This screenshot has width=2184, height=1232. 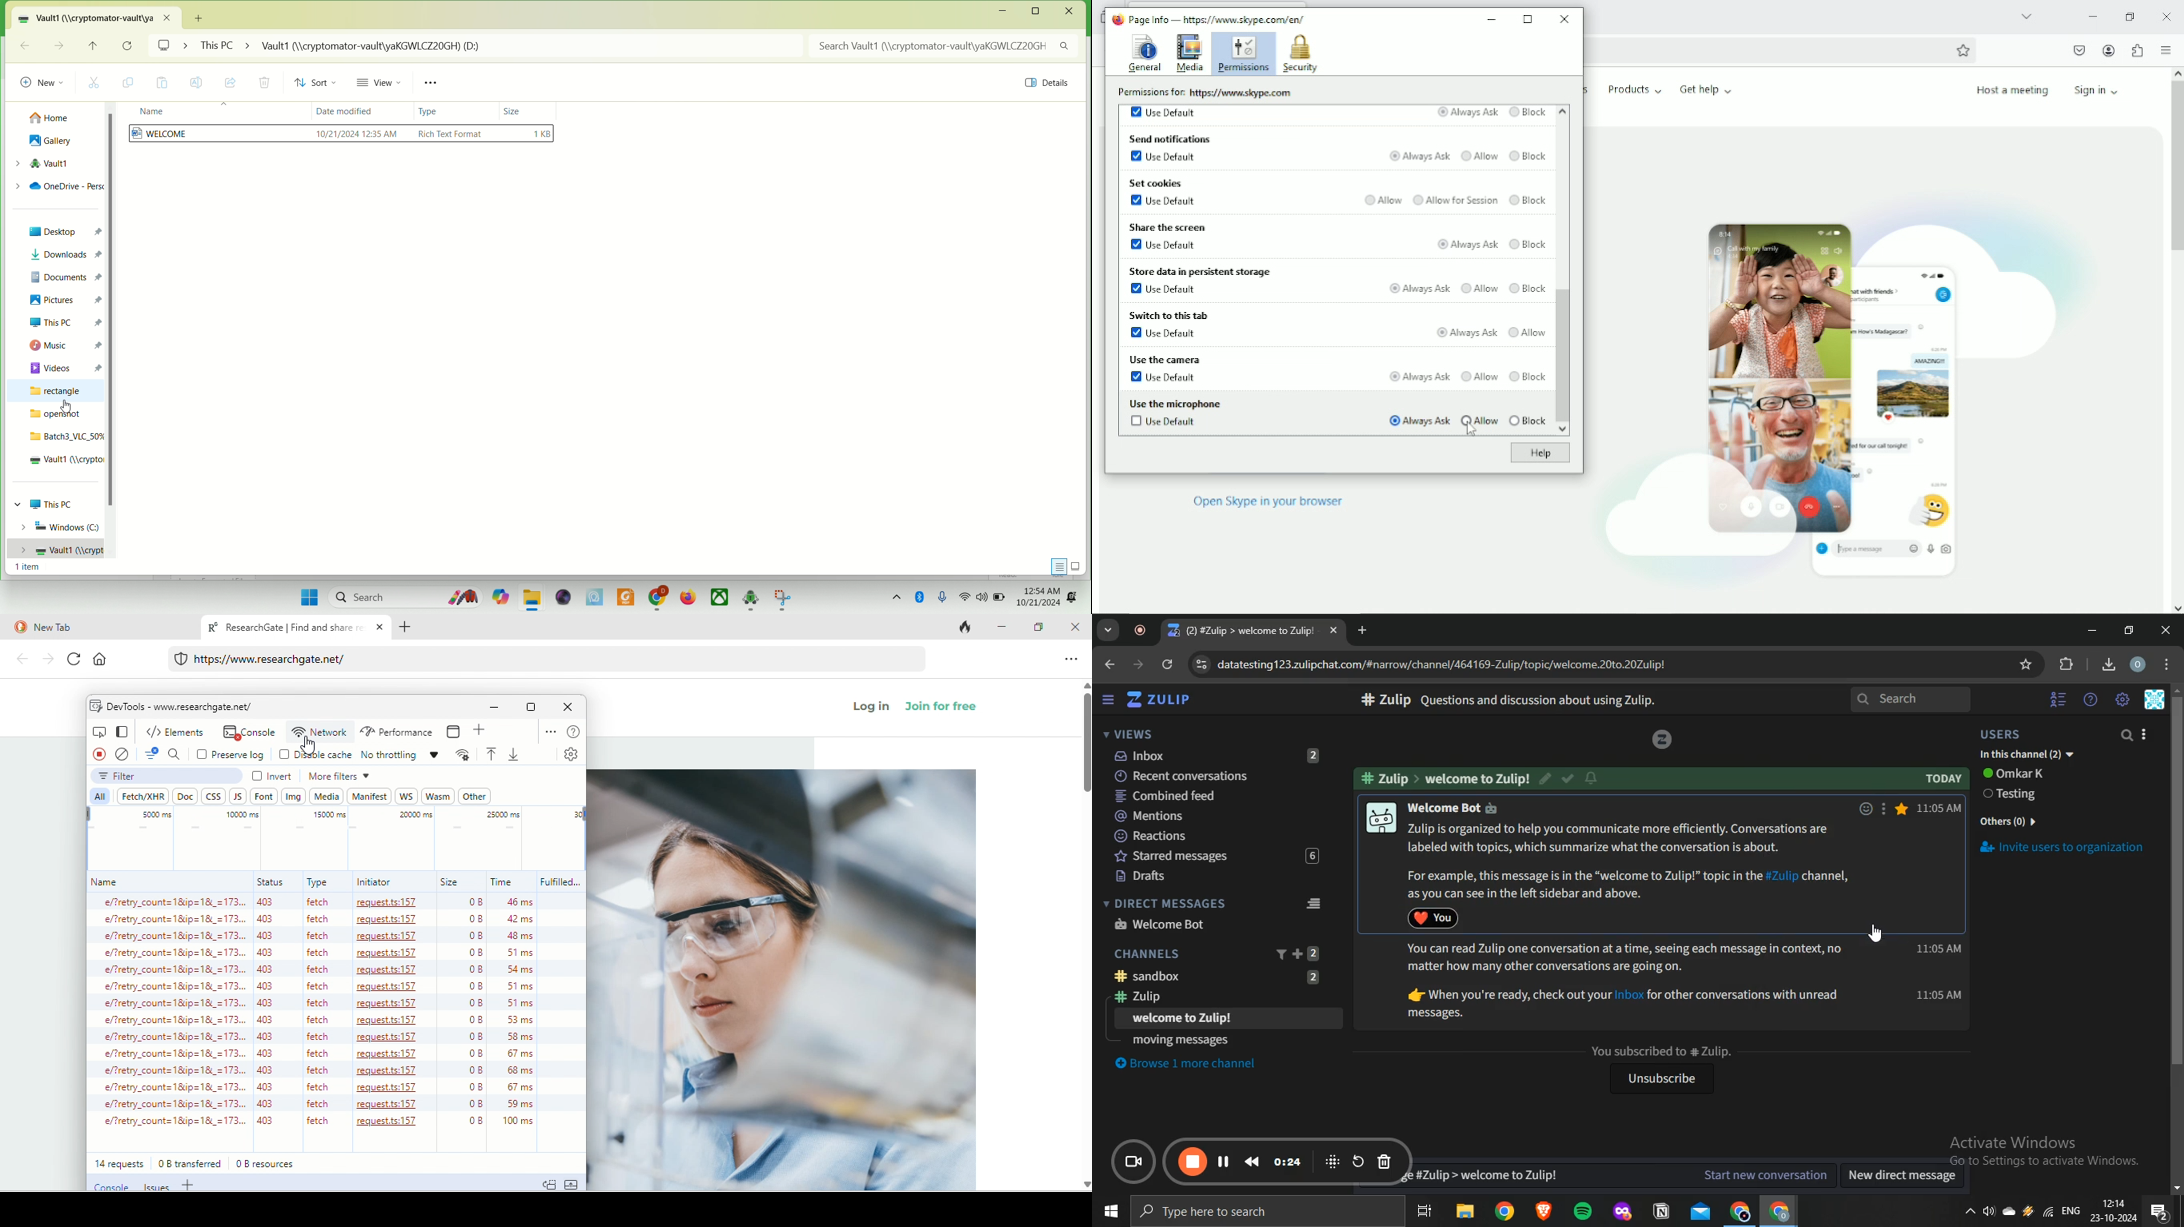 What do you see at coordinates (782, 599) in the screenshot?
I see `app` at bounding box center [782, 599].